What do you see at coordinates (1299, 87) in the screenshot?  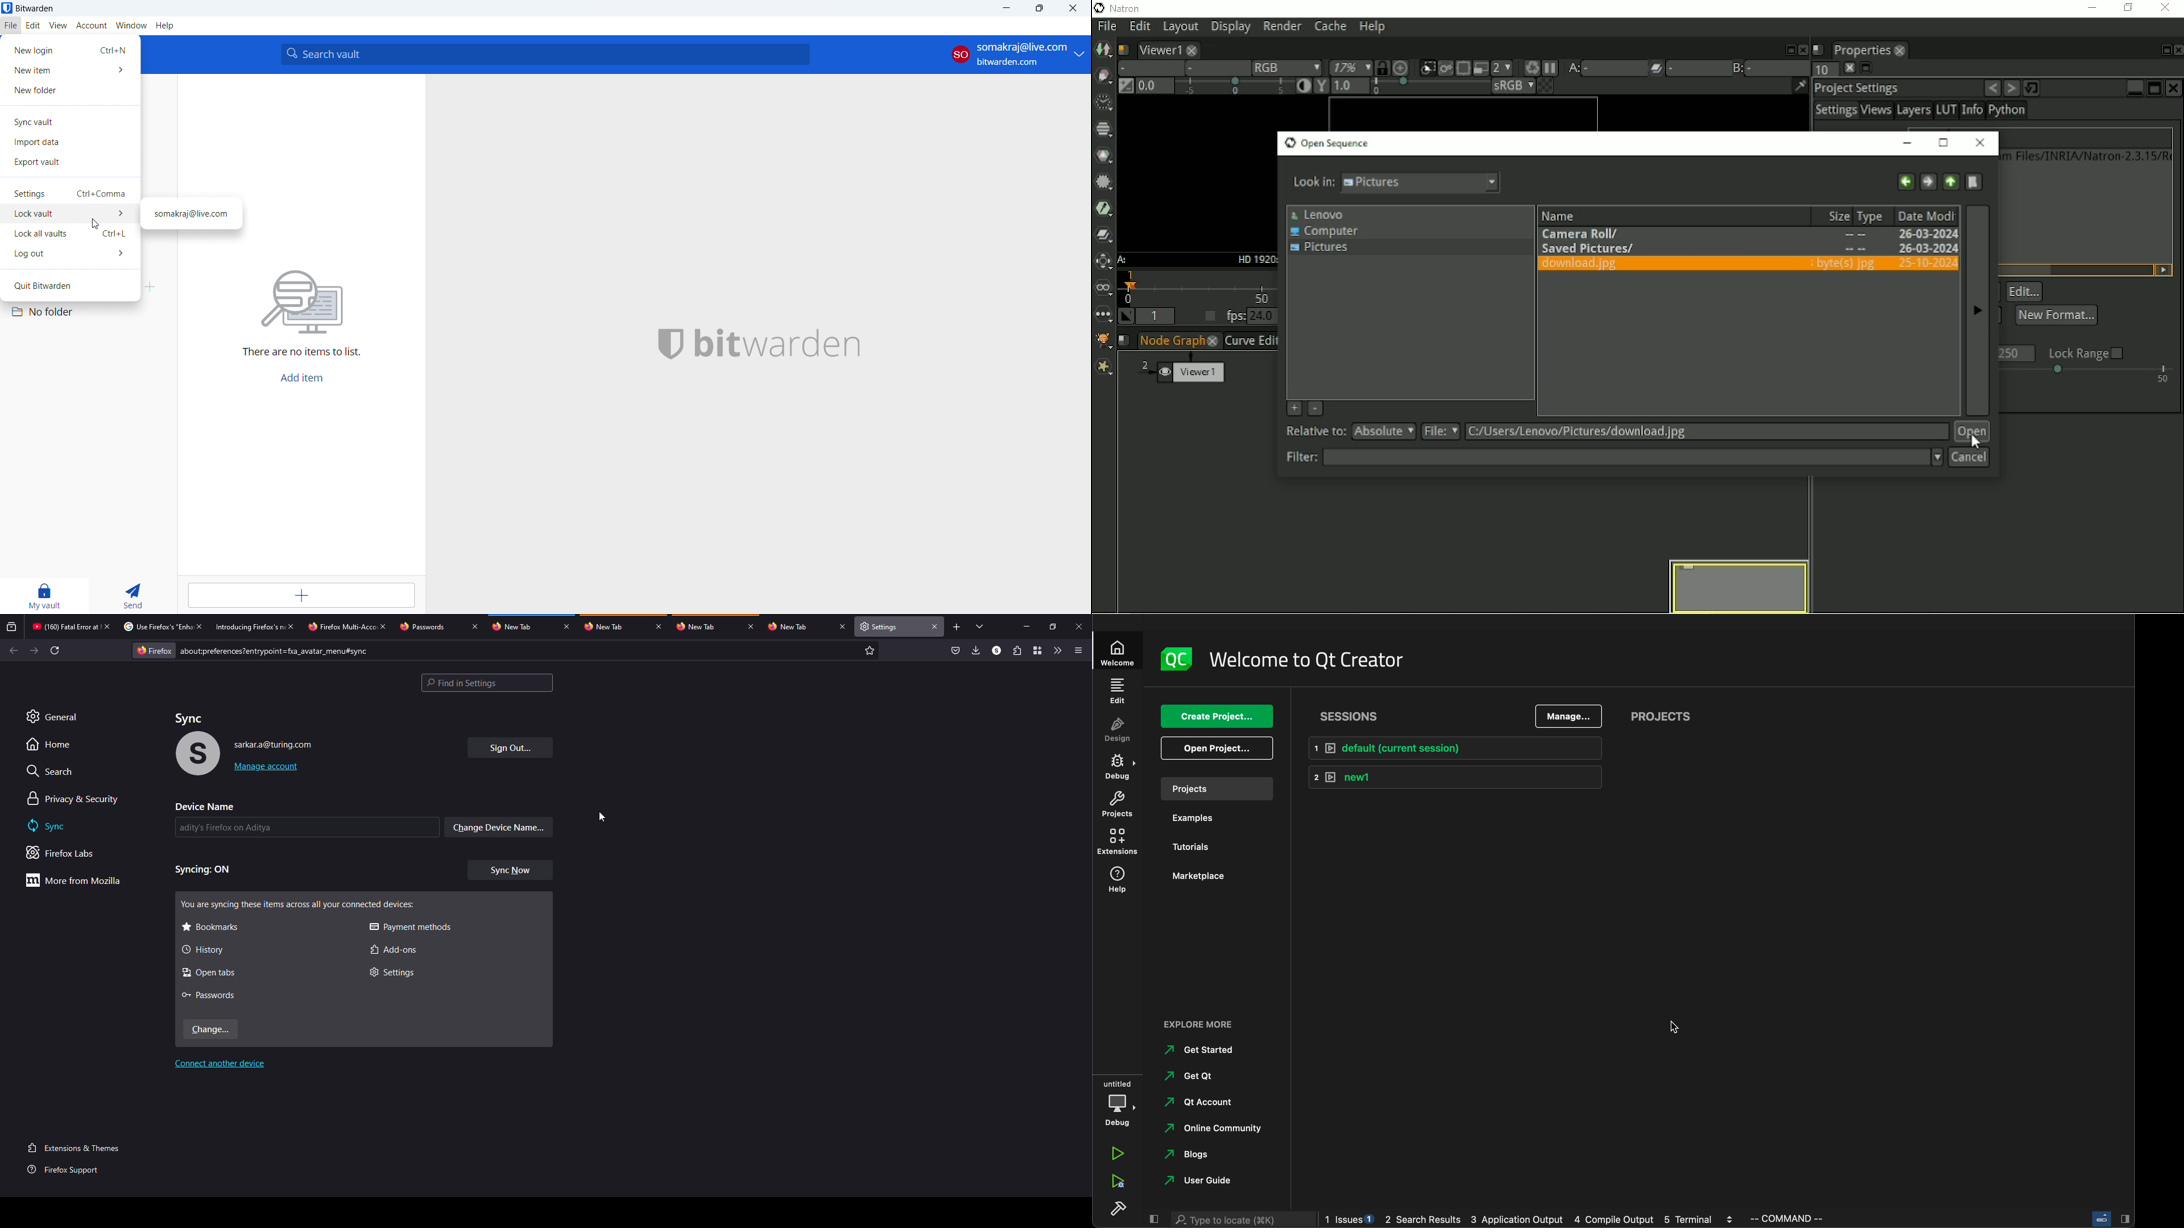 I see `Auto contrast` at bounding box center [1299, 87].